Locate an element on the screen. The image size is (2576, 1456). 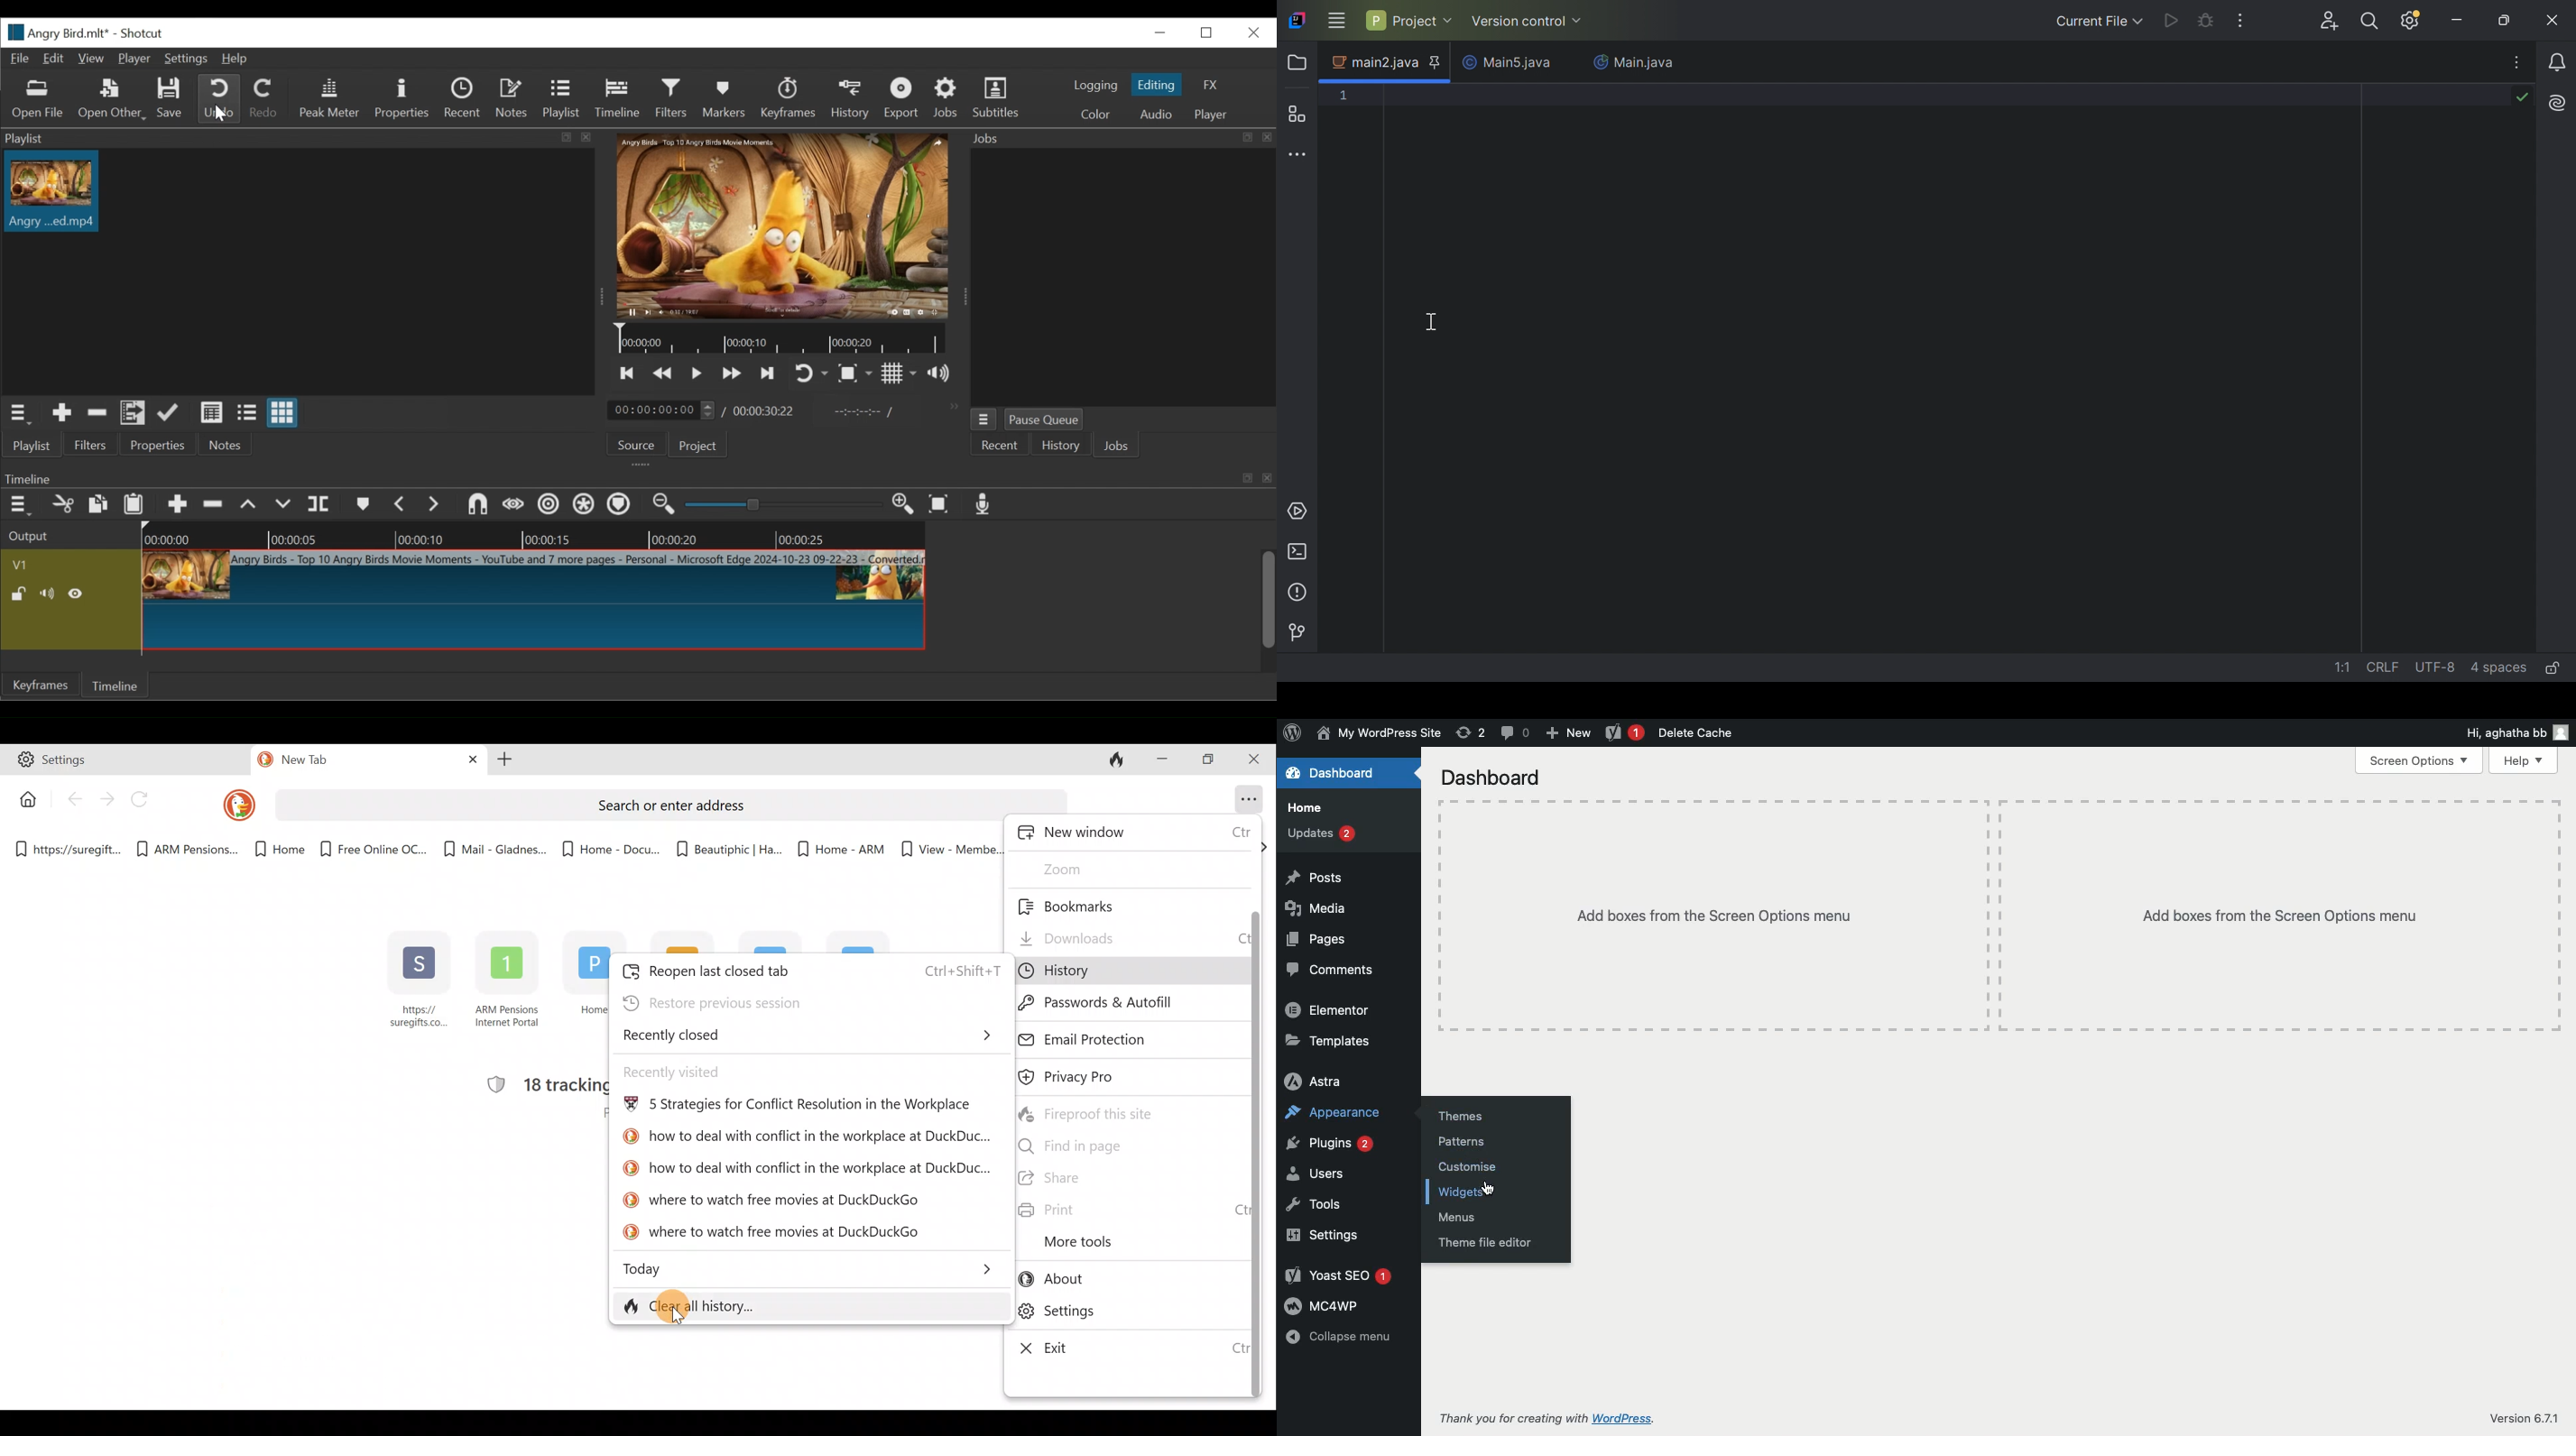
Updates available. IDE and Project Settings. is located at coordinates (2412, 20).